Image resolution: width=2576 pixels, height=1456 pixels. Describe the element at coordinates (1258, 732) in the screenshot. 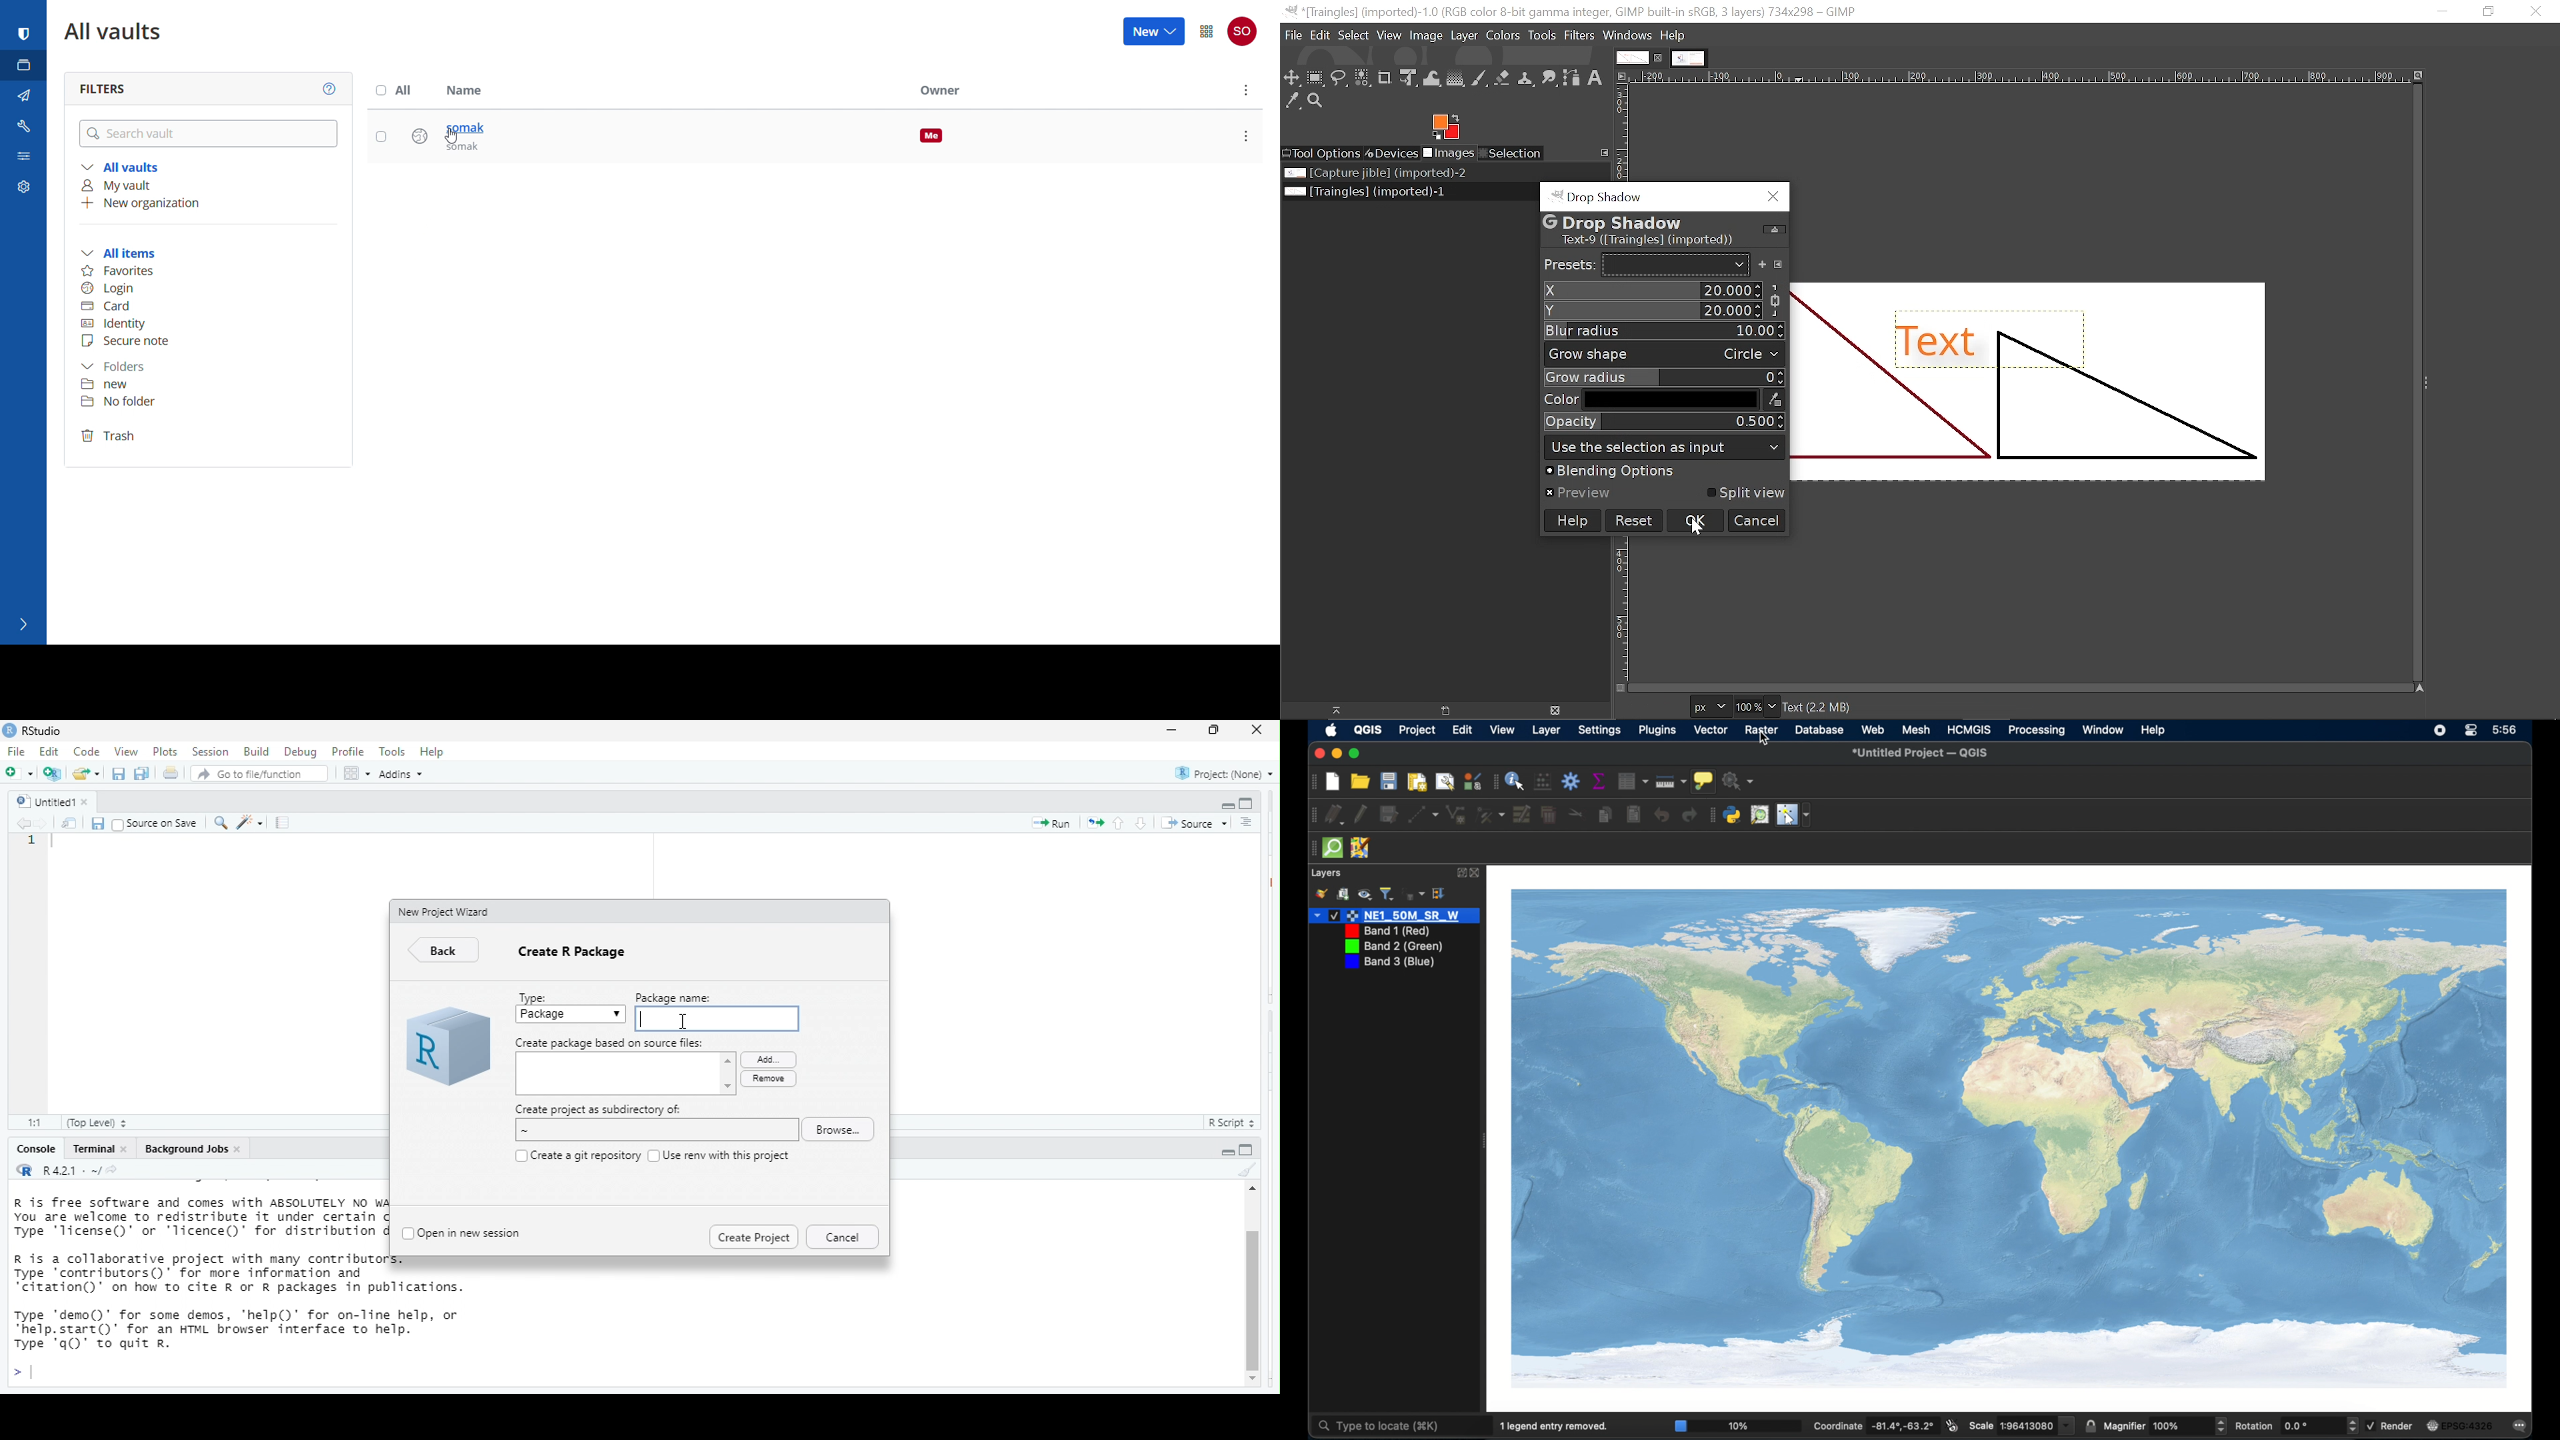

I see `close` at that location.